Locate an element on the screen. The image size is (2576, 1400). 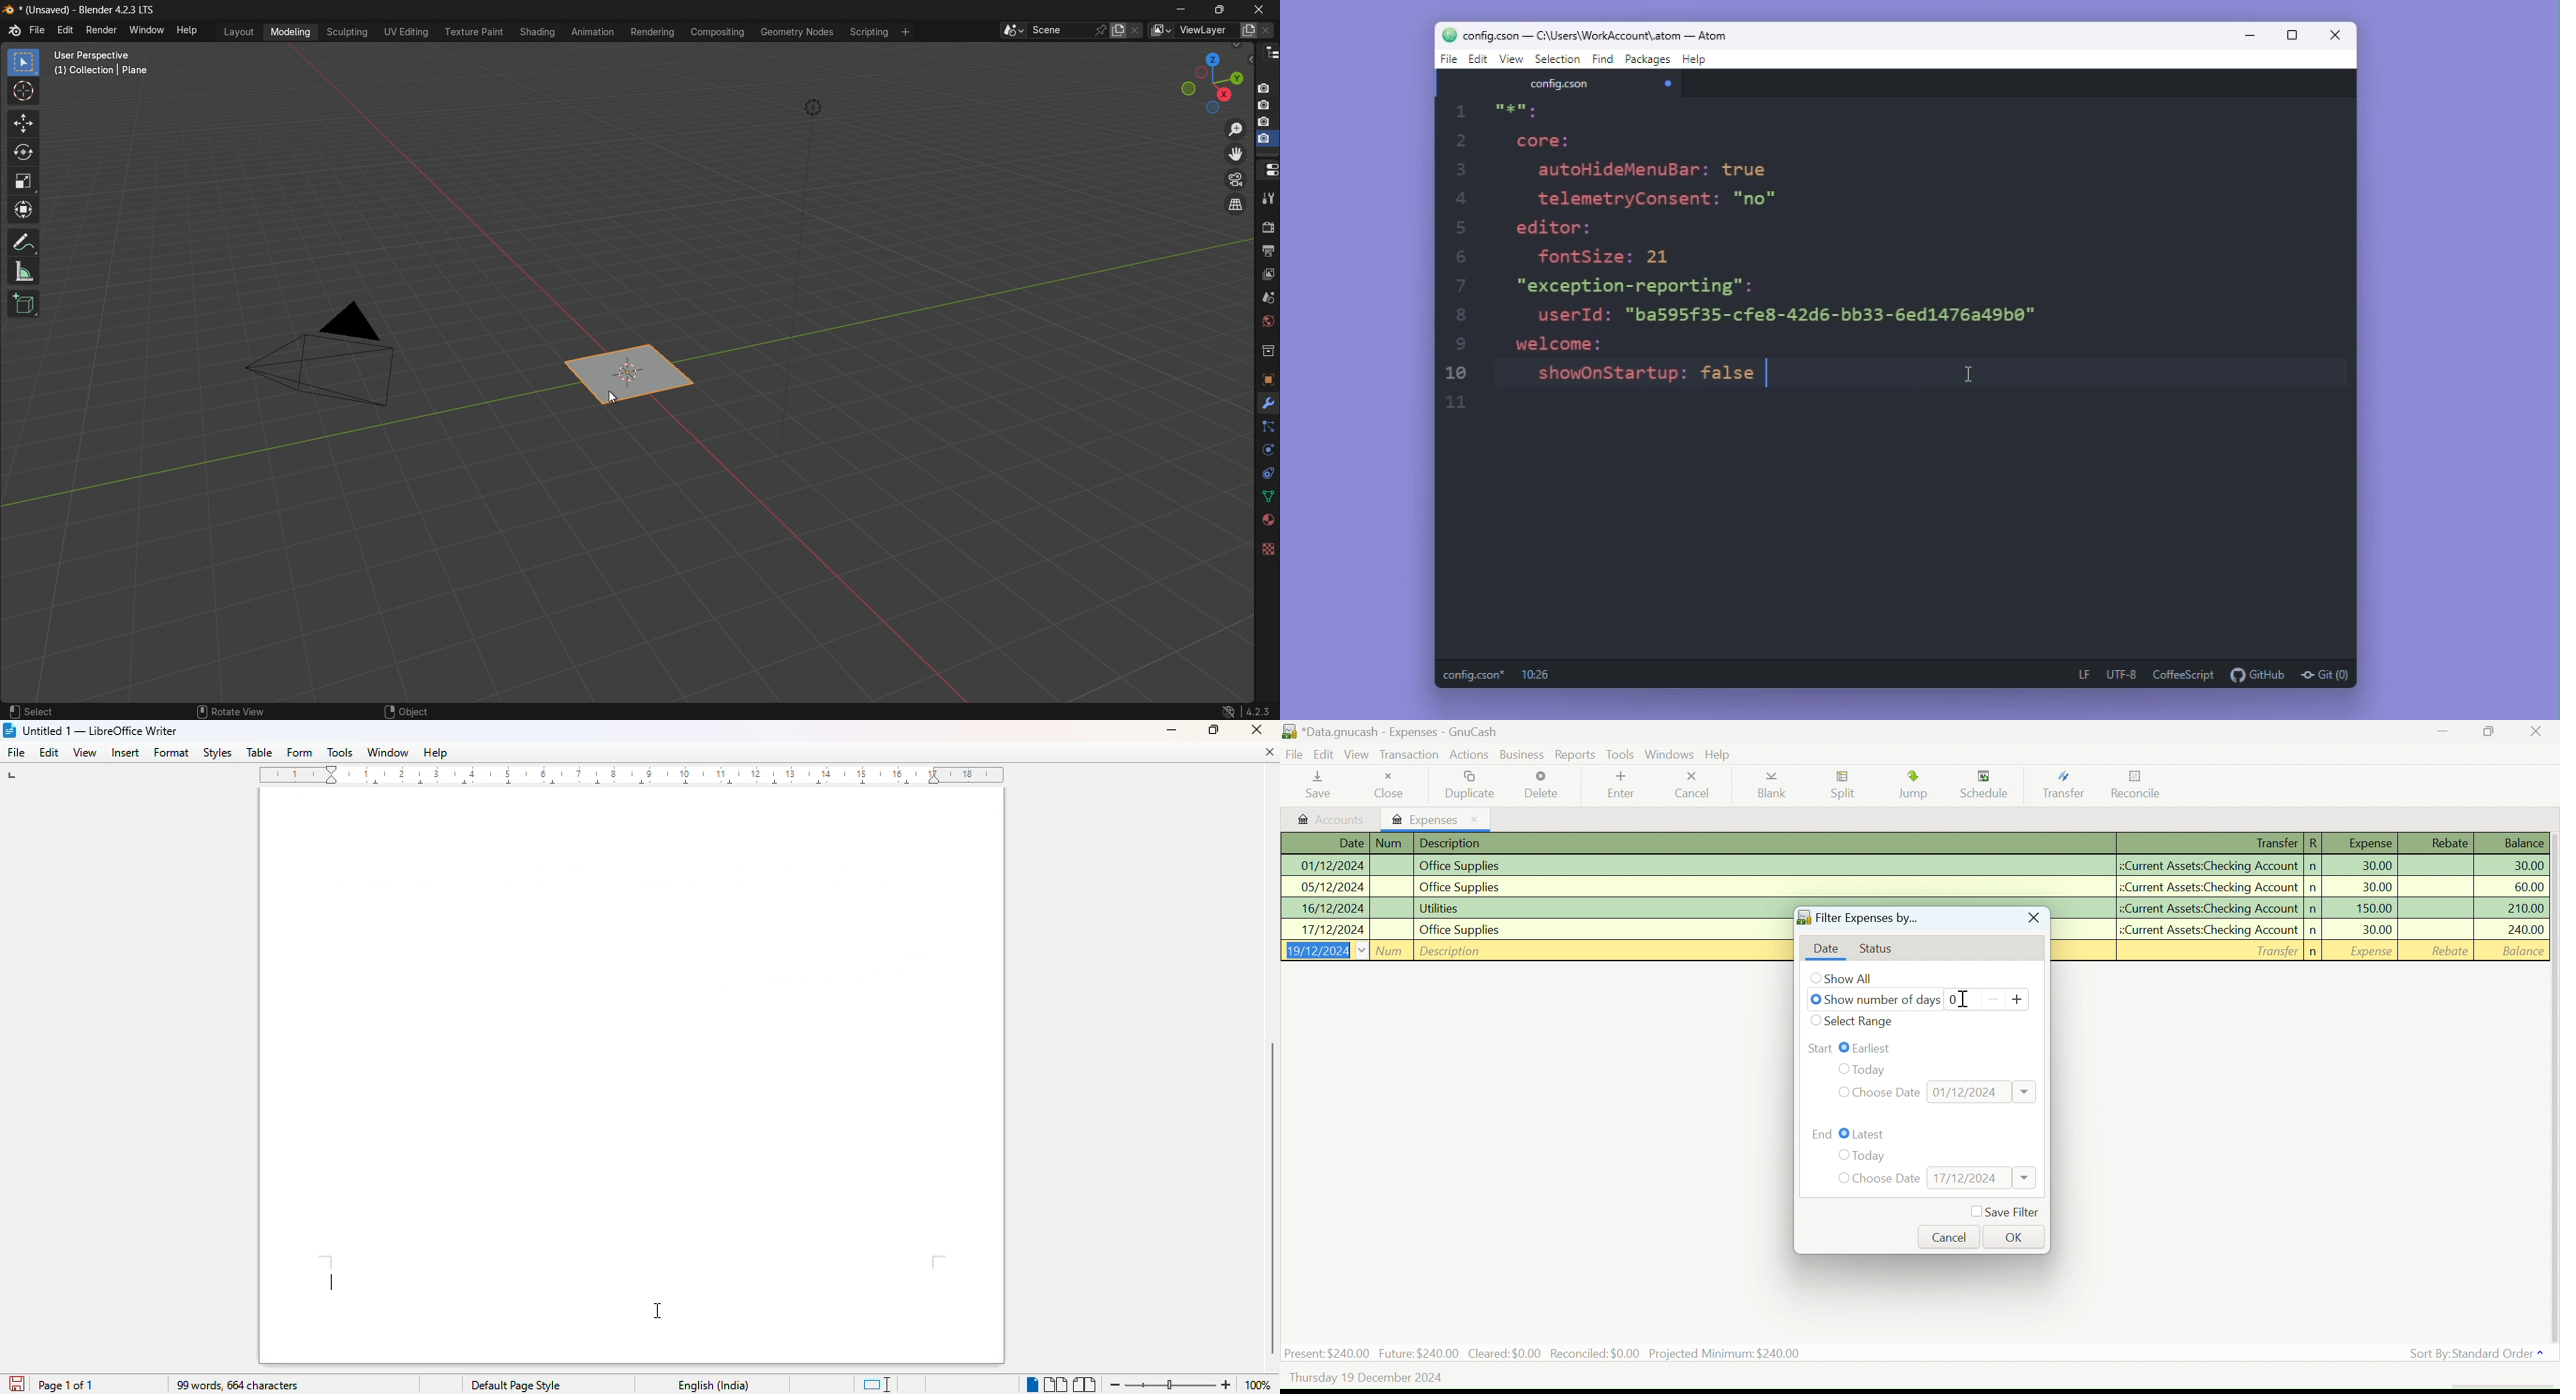
zoom in is located at coordinates (1226, 1385).